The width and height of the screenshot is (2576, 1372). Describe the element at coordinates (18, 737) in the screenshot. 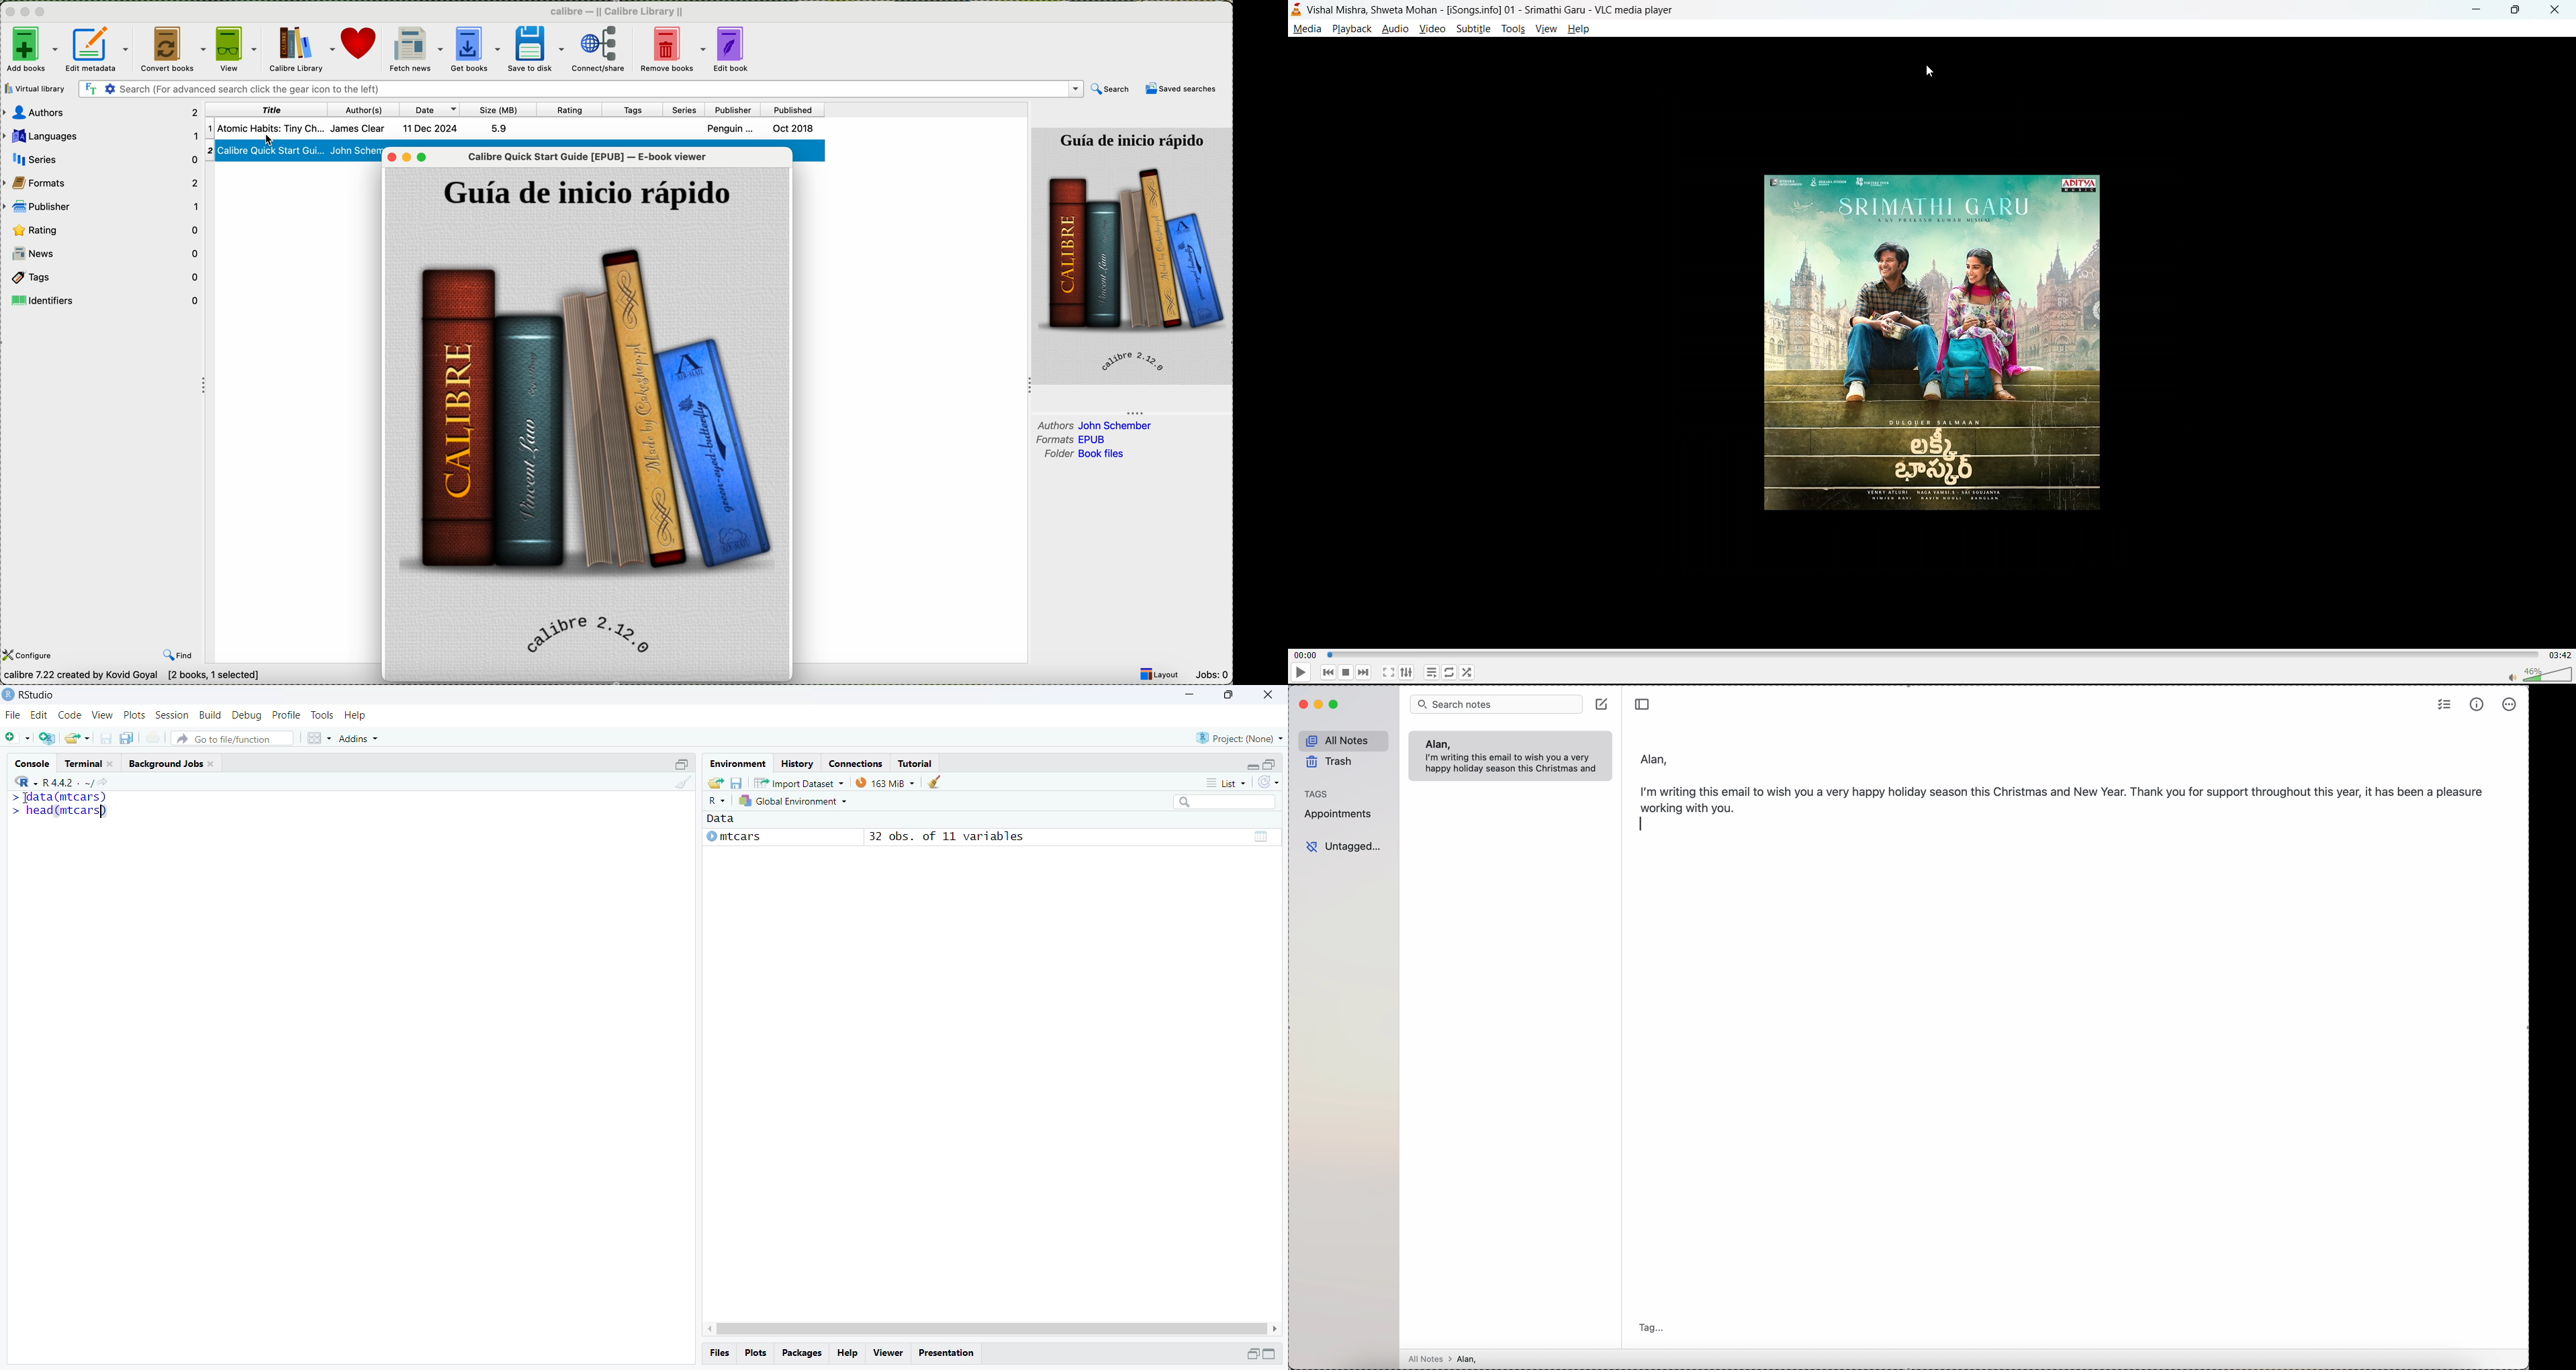

I see `add file as` at that location.